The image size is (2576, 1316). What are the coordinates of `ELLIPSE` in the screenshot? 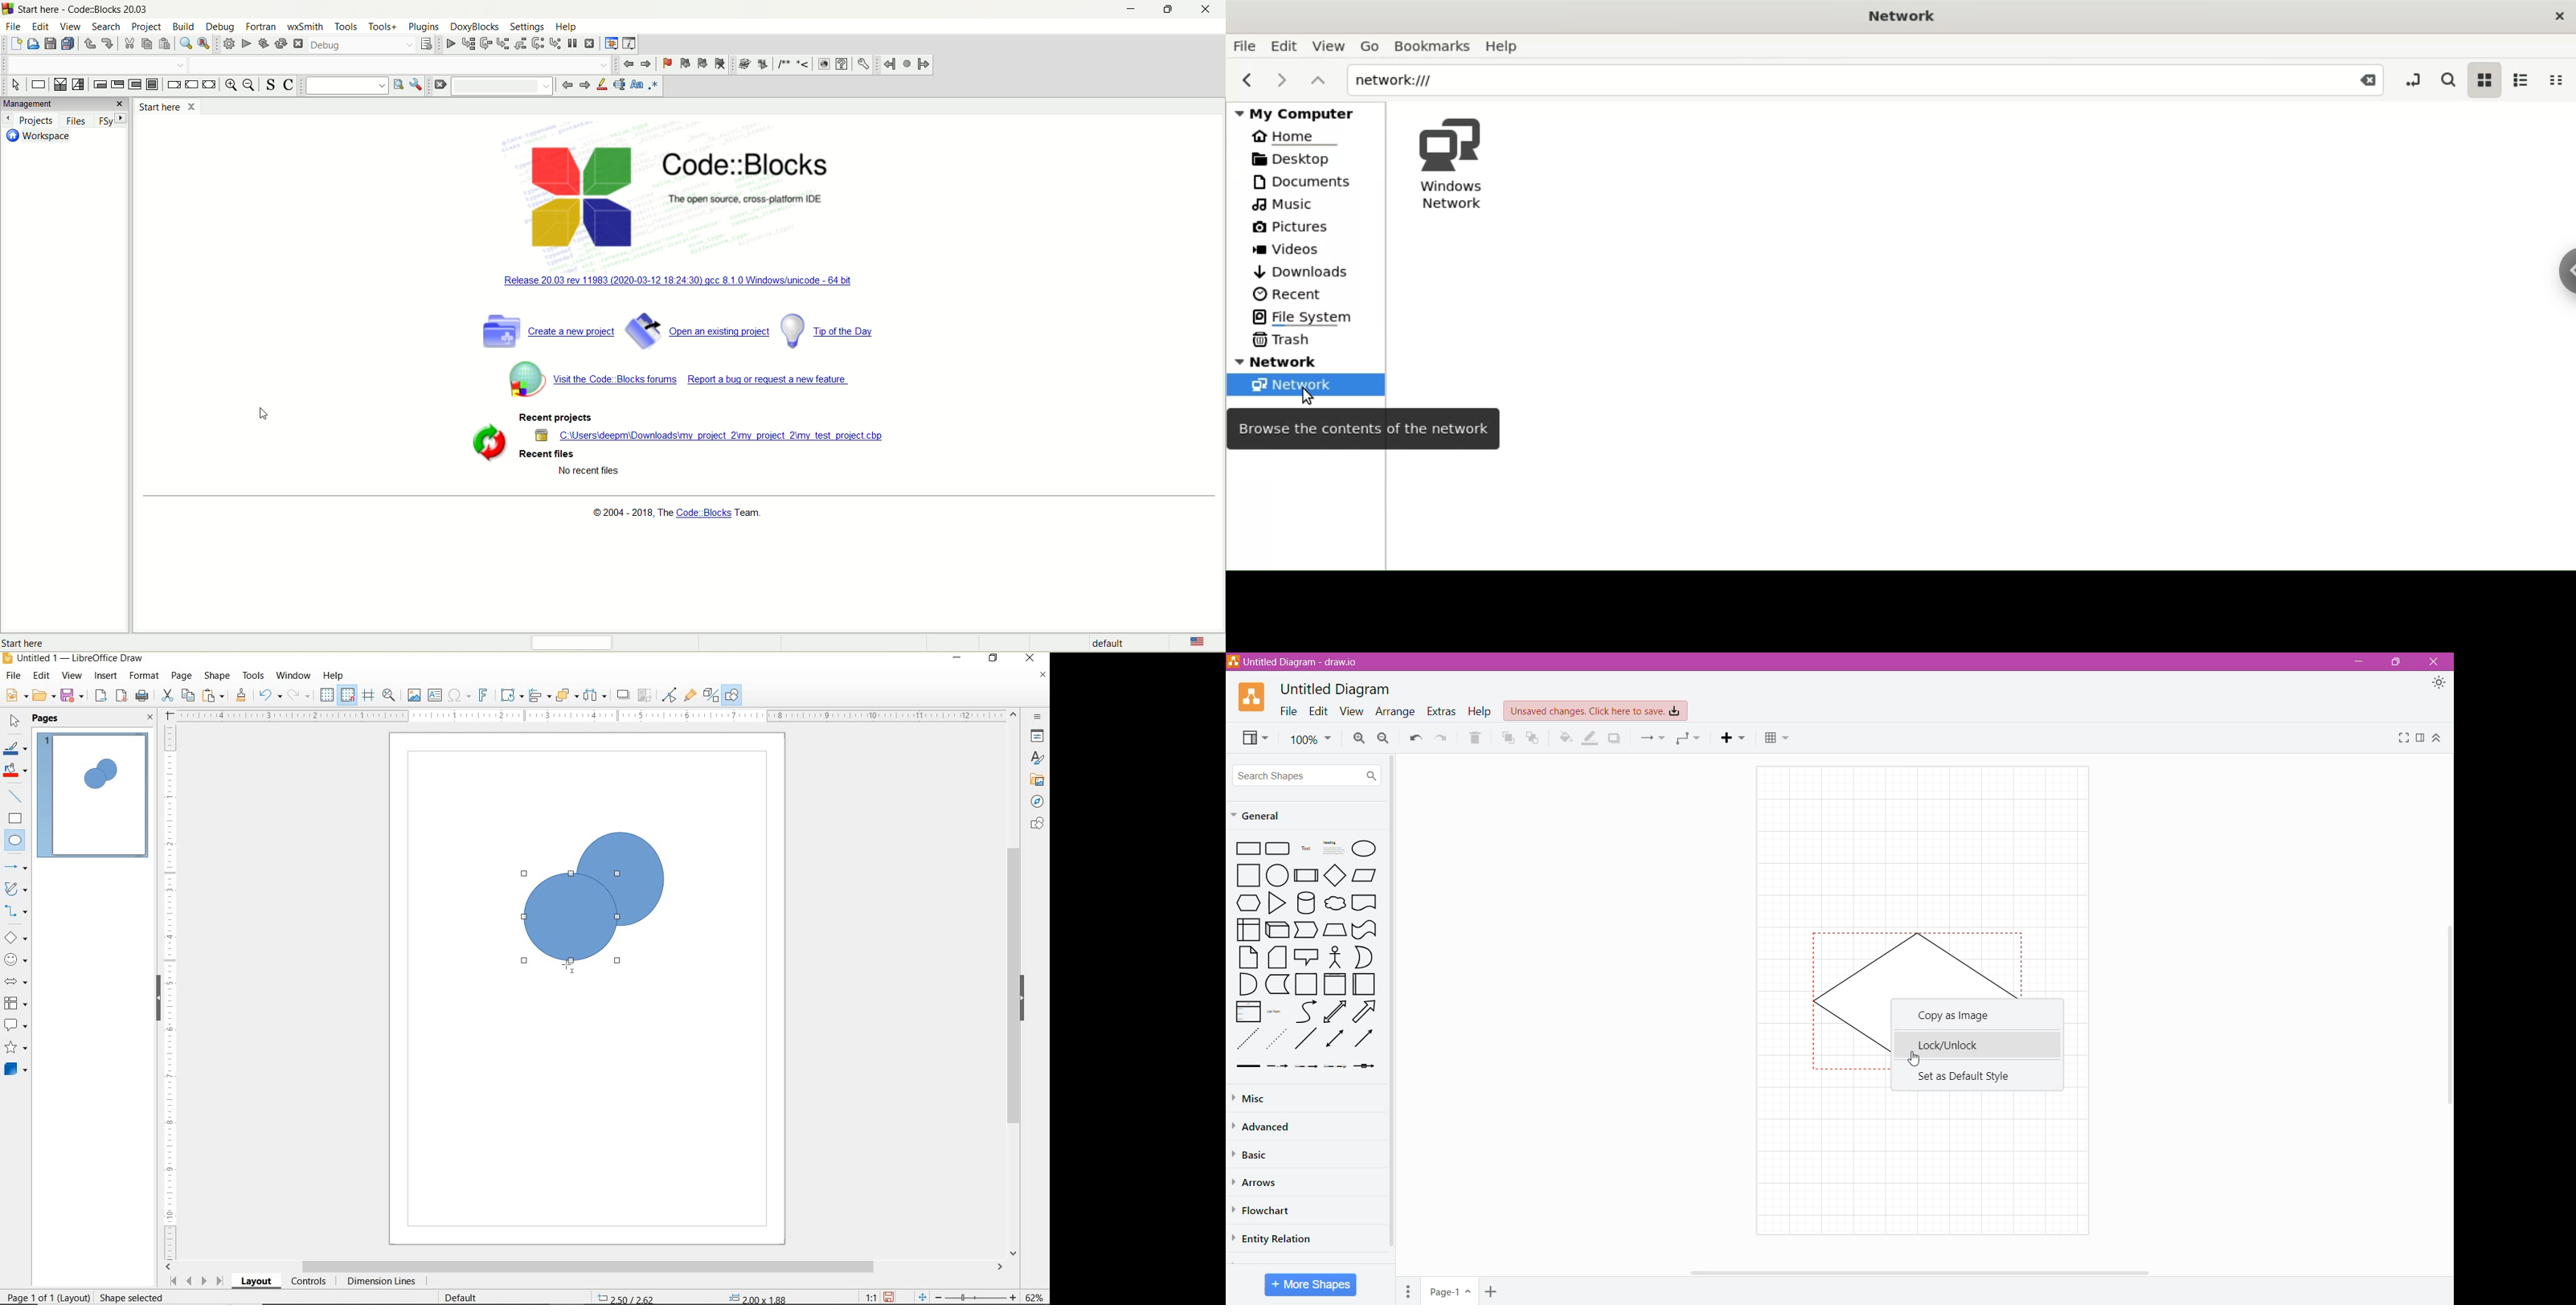 It's located at (16, 841).